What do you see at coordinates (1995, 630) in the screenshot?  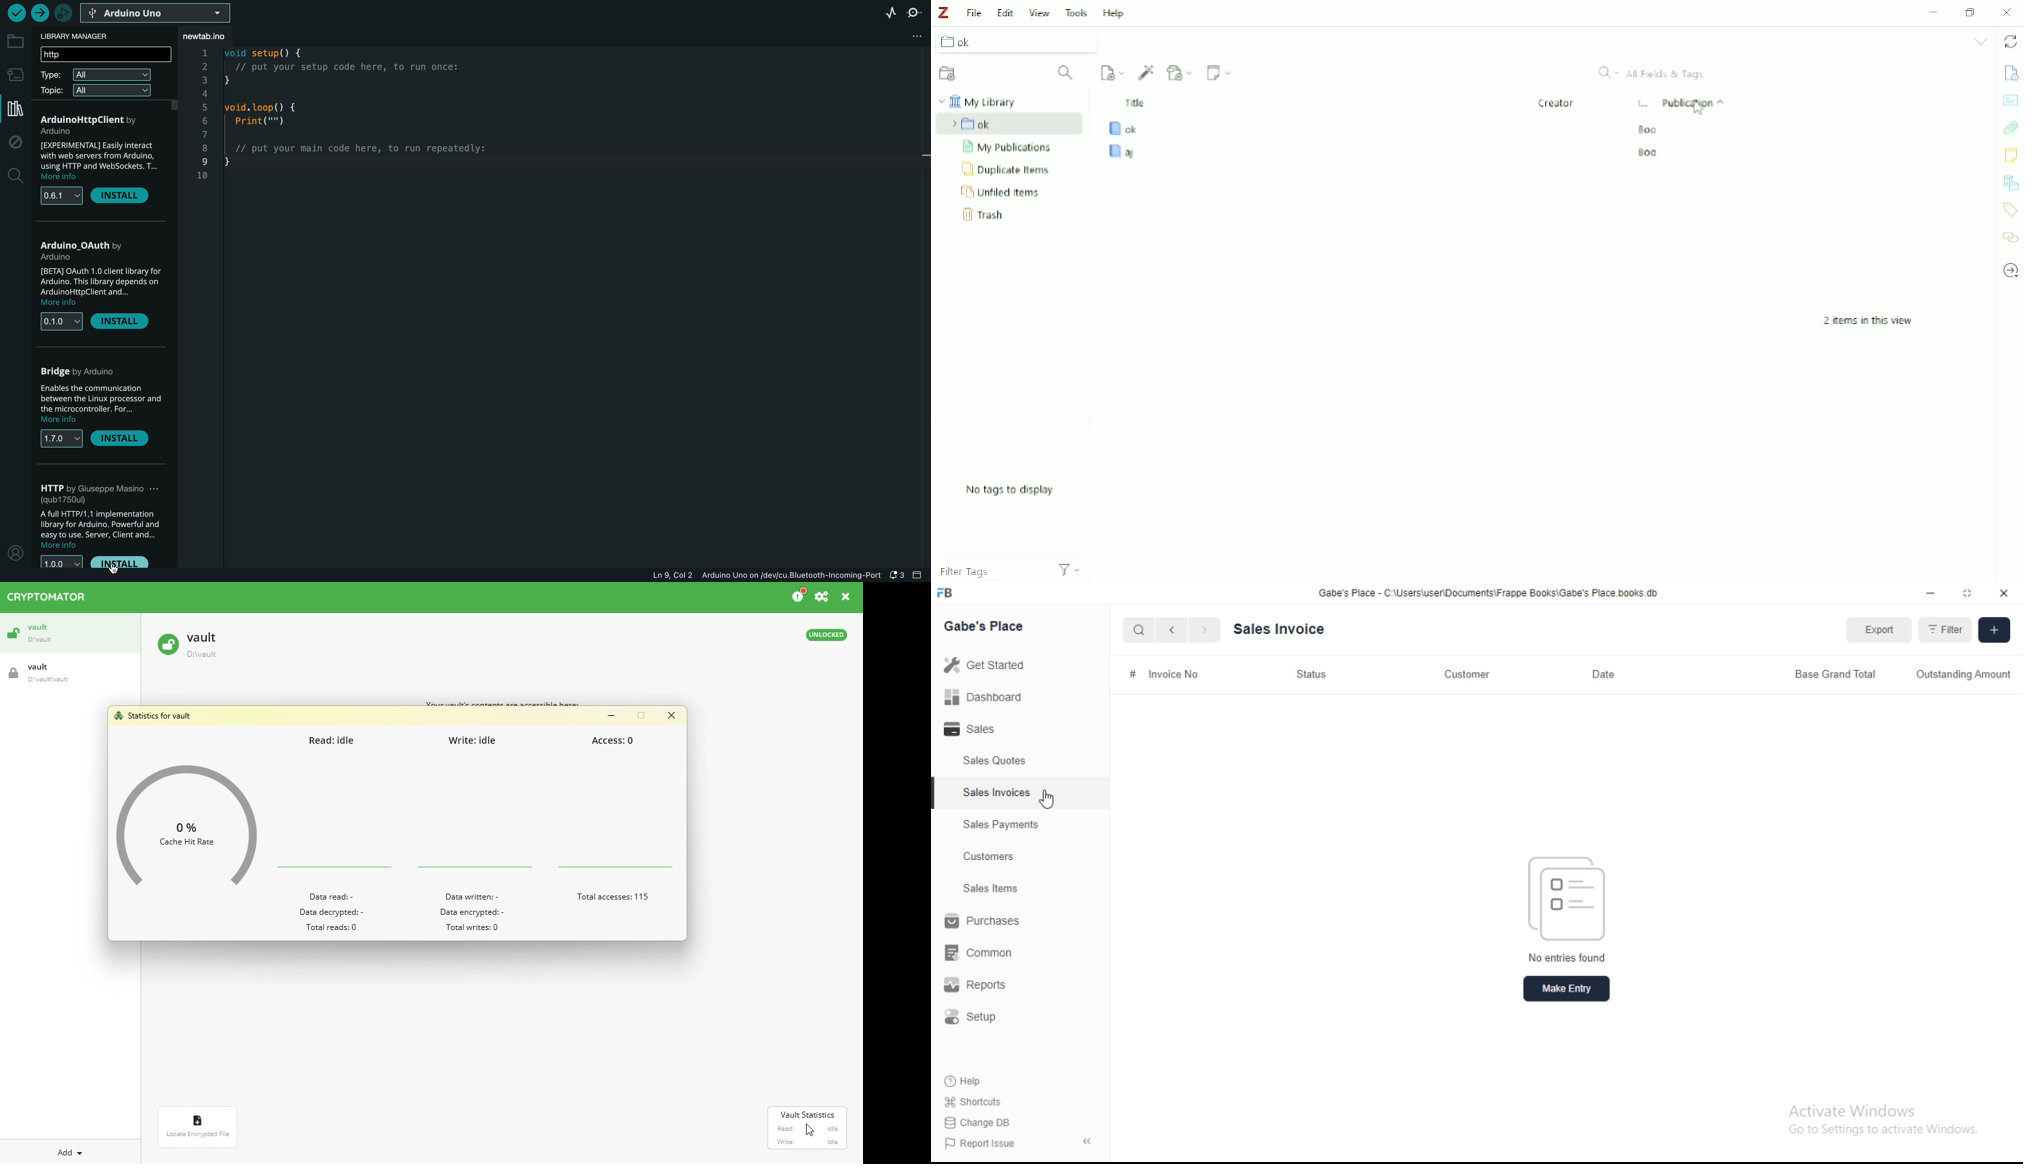 I see `[+]Add` at bounding box center [1995, 630].